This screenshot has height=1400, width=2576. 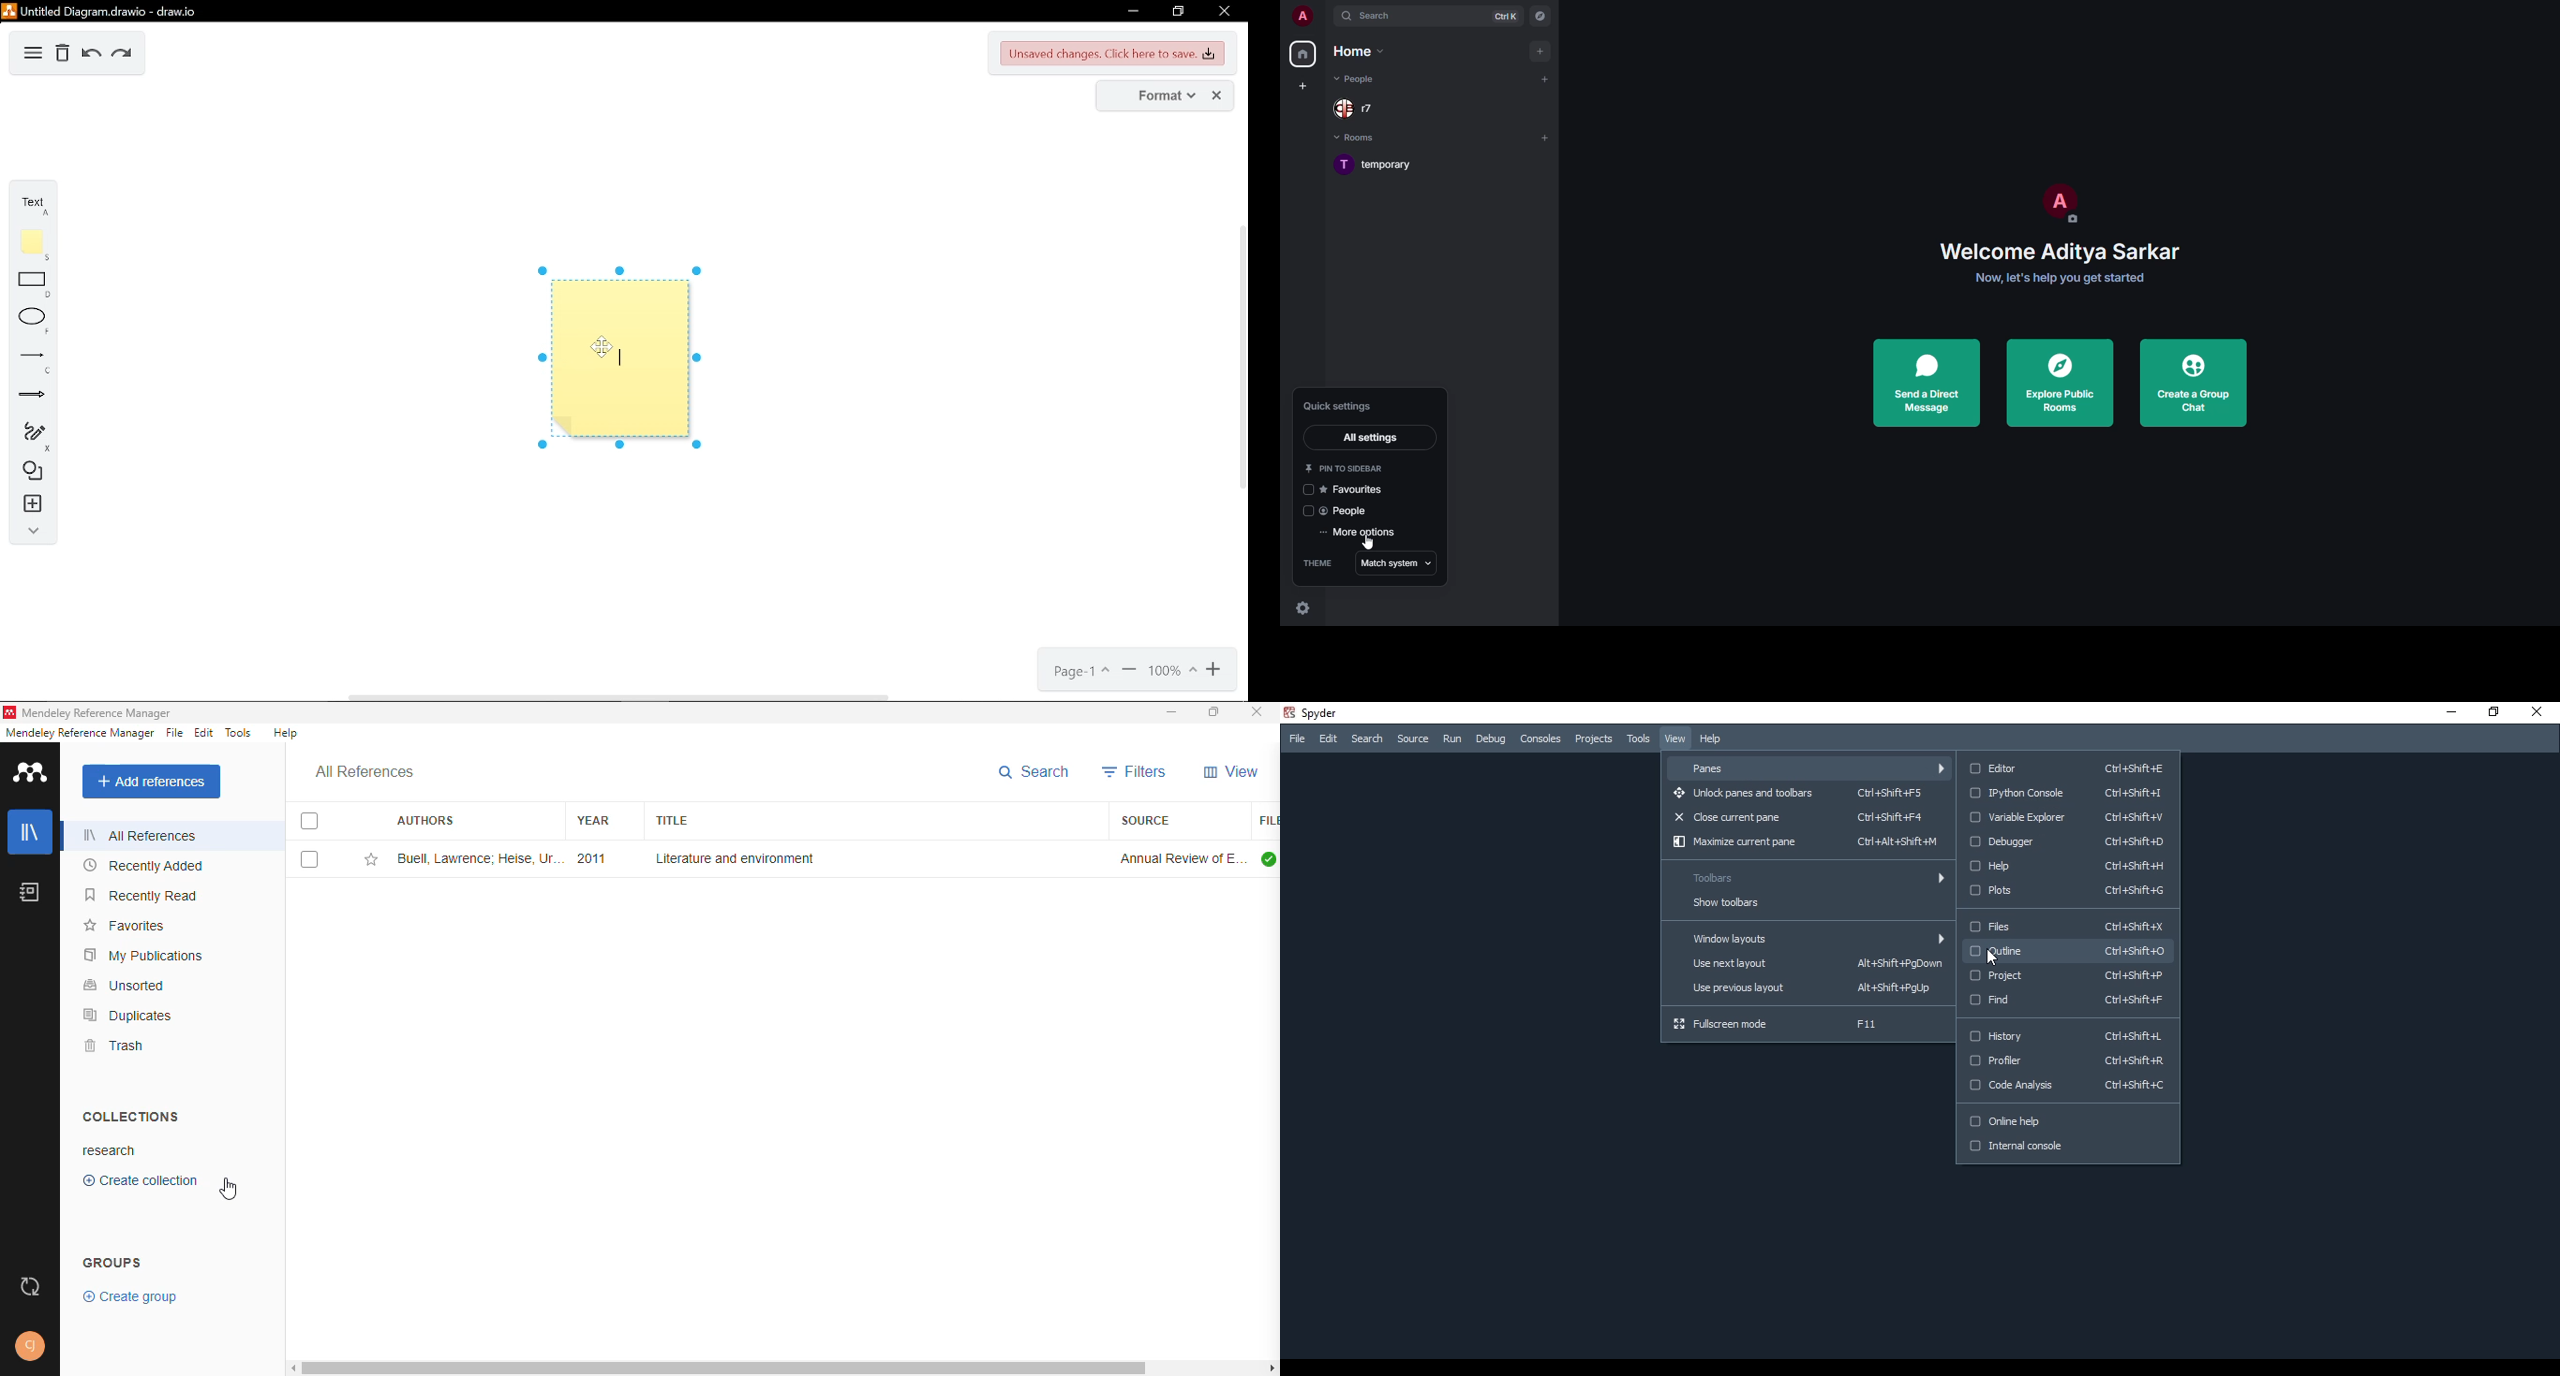 What do you see at coordinates (371, 859) in the screenshot?
I see `add this reference to favorites` at bounding box center [371, 859].